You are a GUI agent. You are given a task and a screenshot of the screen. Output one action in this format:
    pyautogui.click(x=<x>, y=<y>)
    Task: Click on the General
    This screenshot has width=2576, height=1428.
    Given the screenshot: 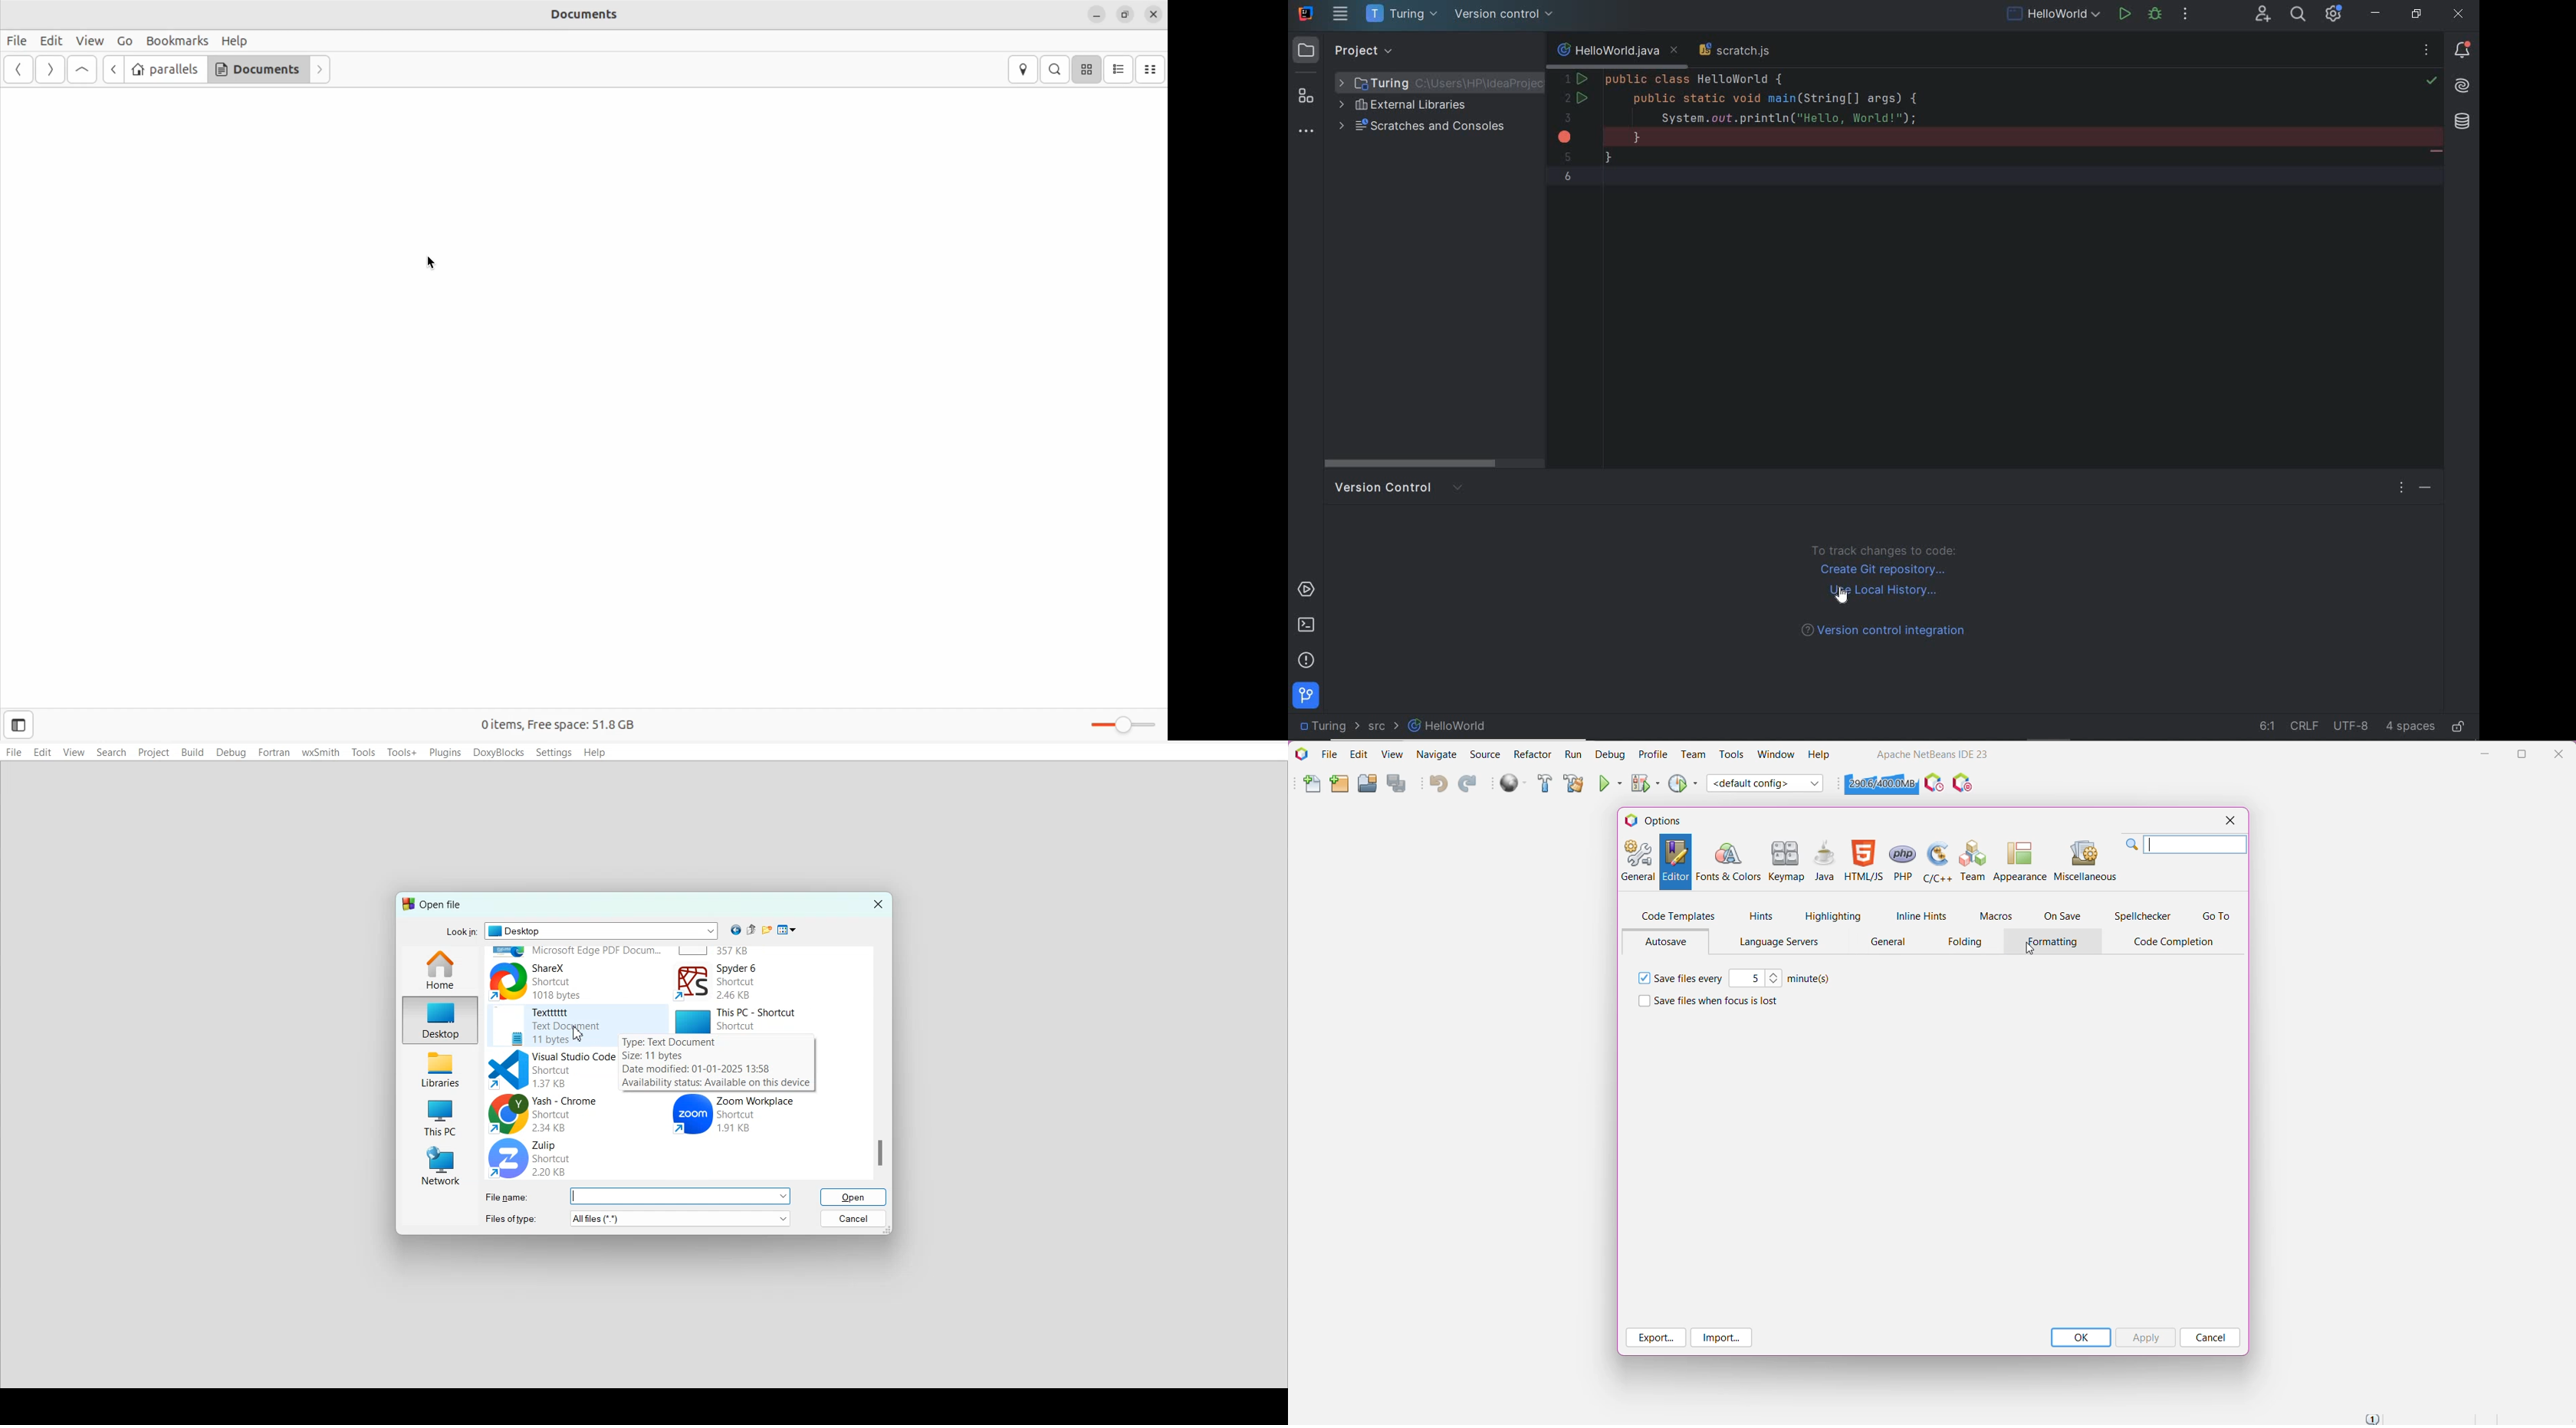 What is the action you would take?
    pyautogui.click(x=1637, y=862)
    